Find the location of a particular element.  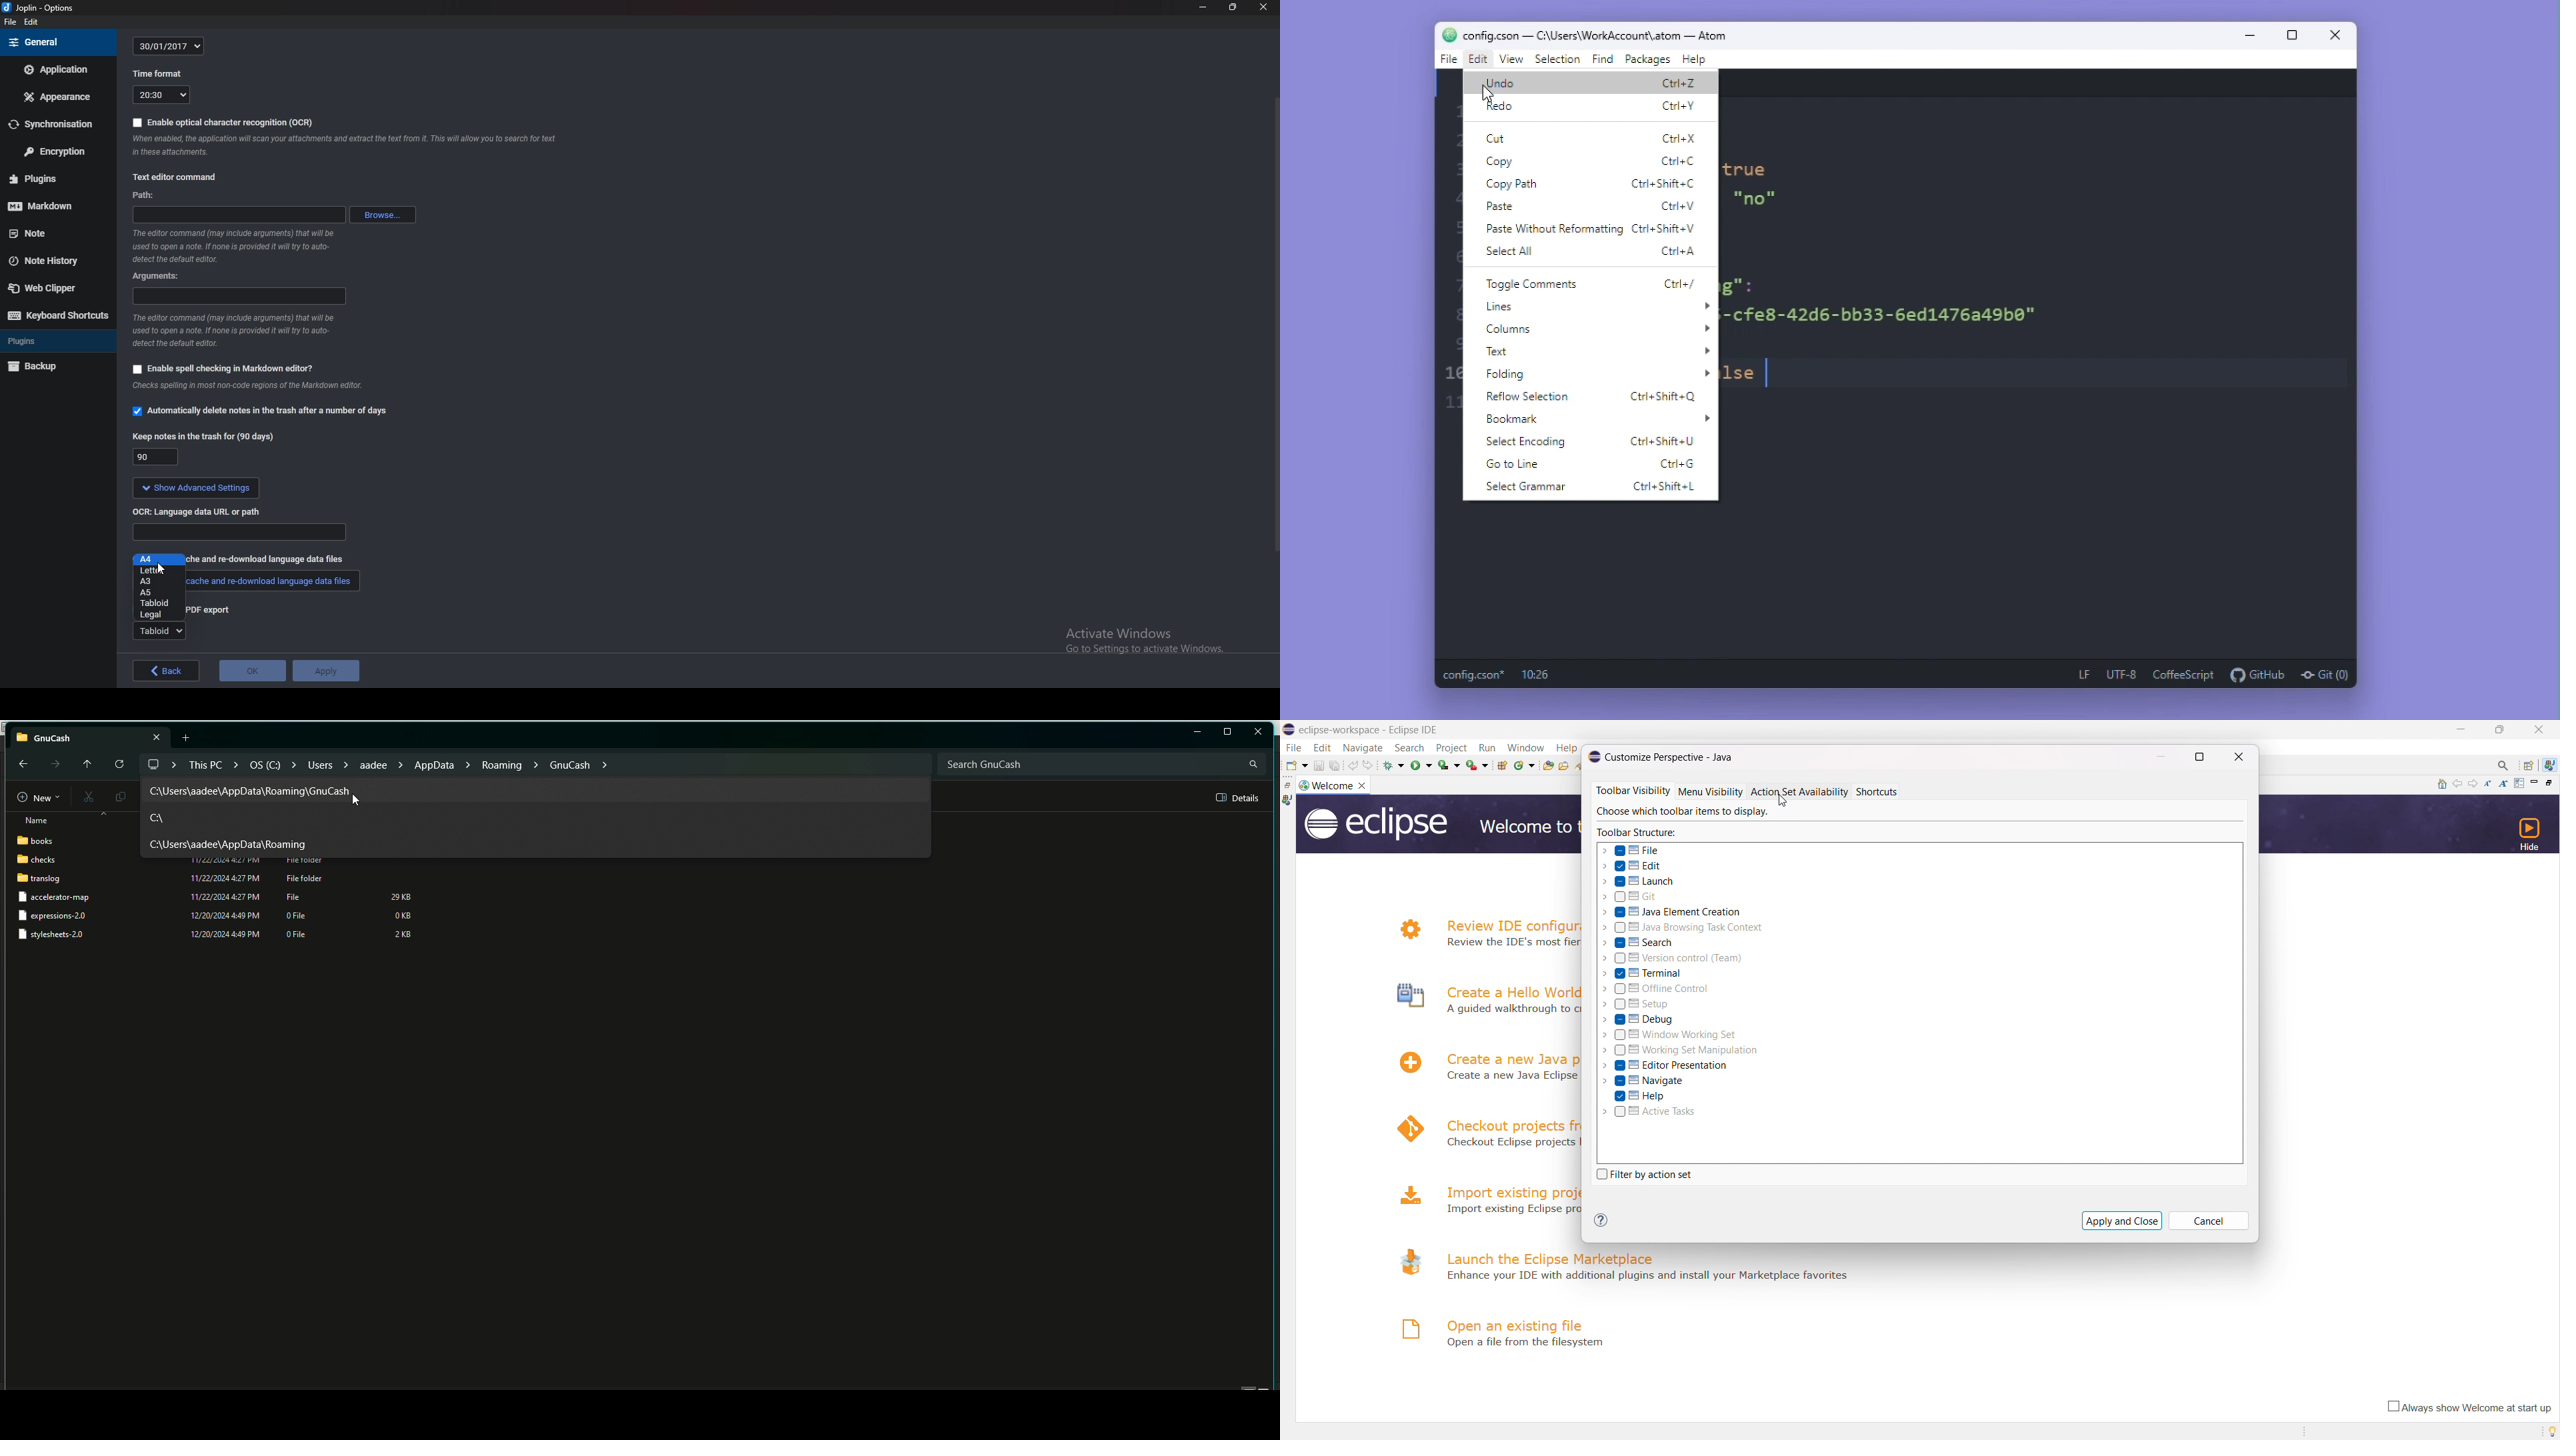

Legal is located at coordinates (158, 615).